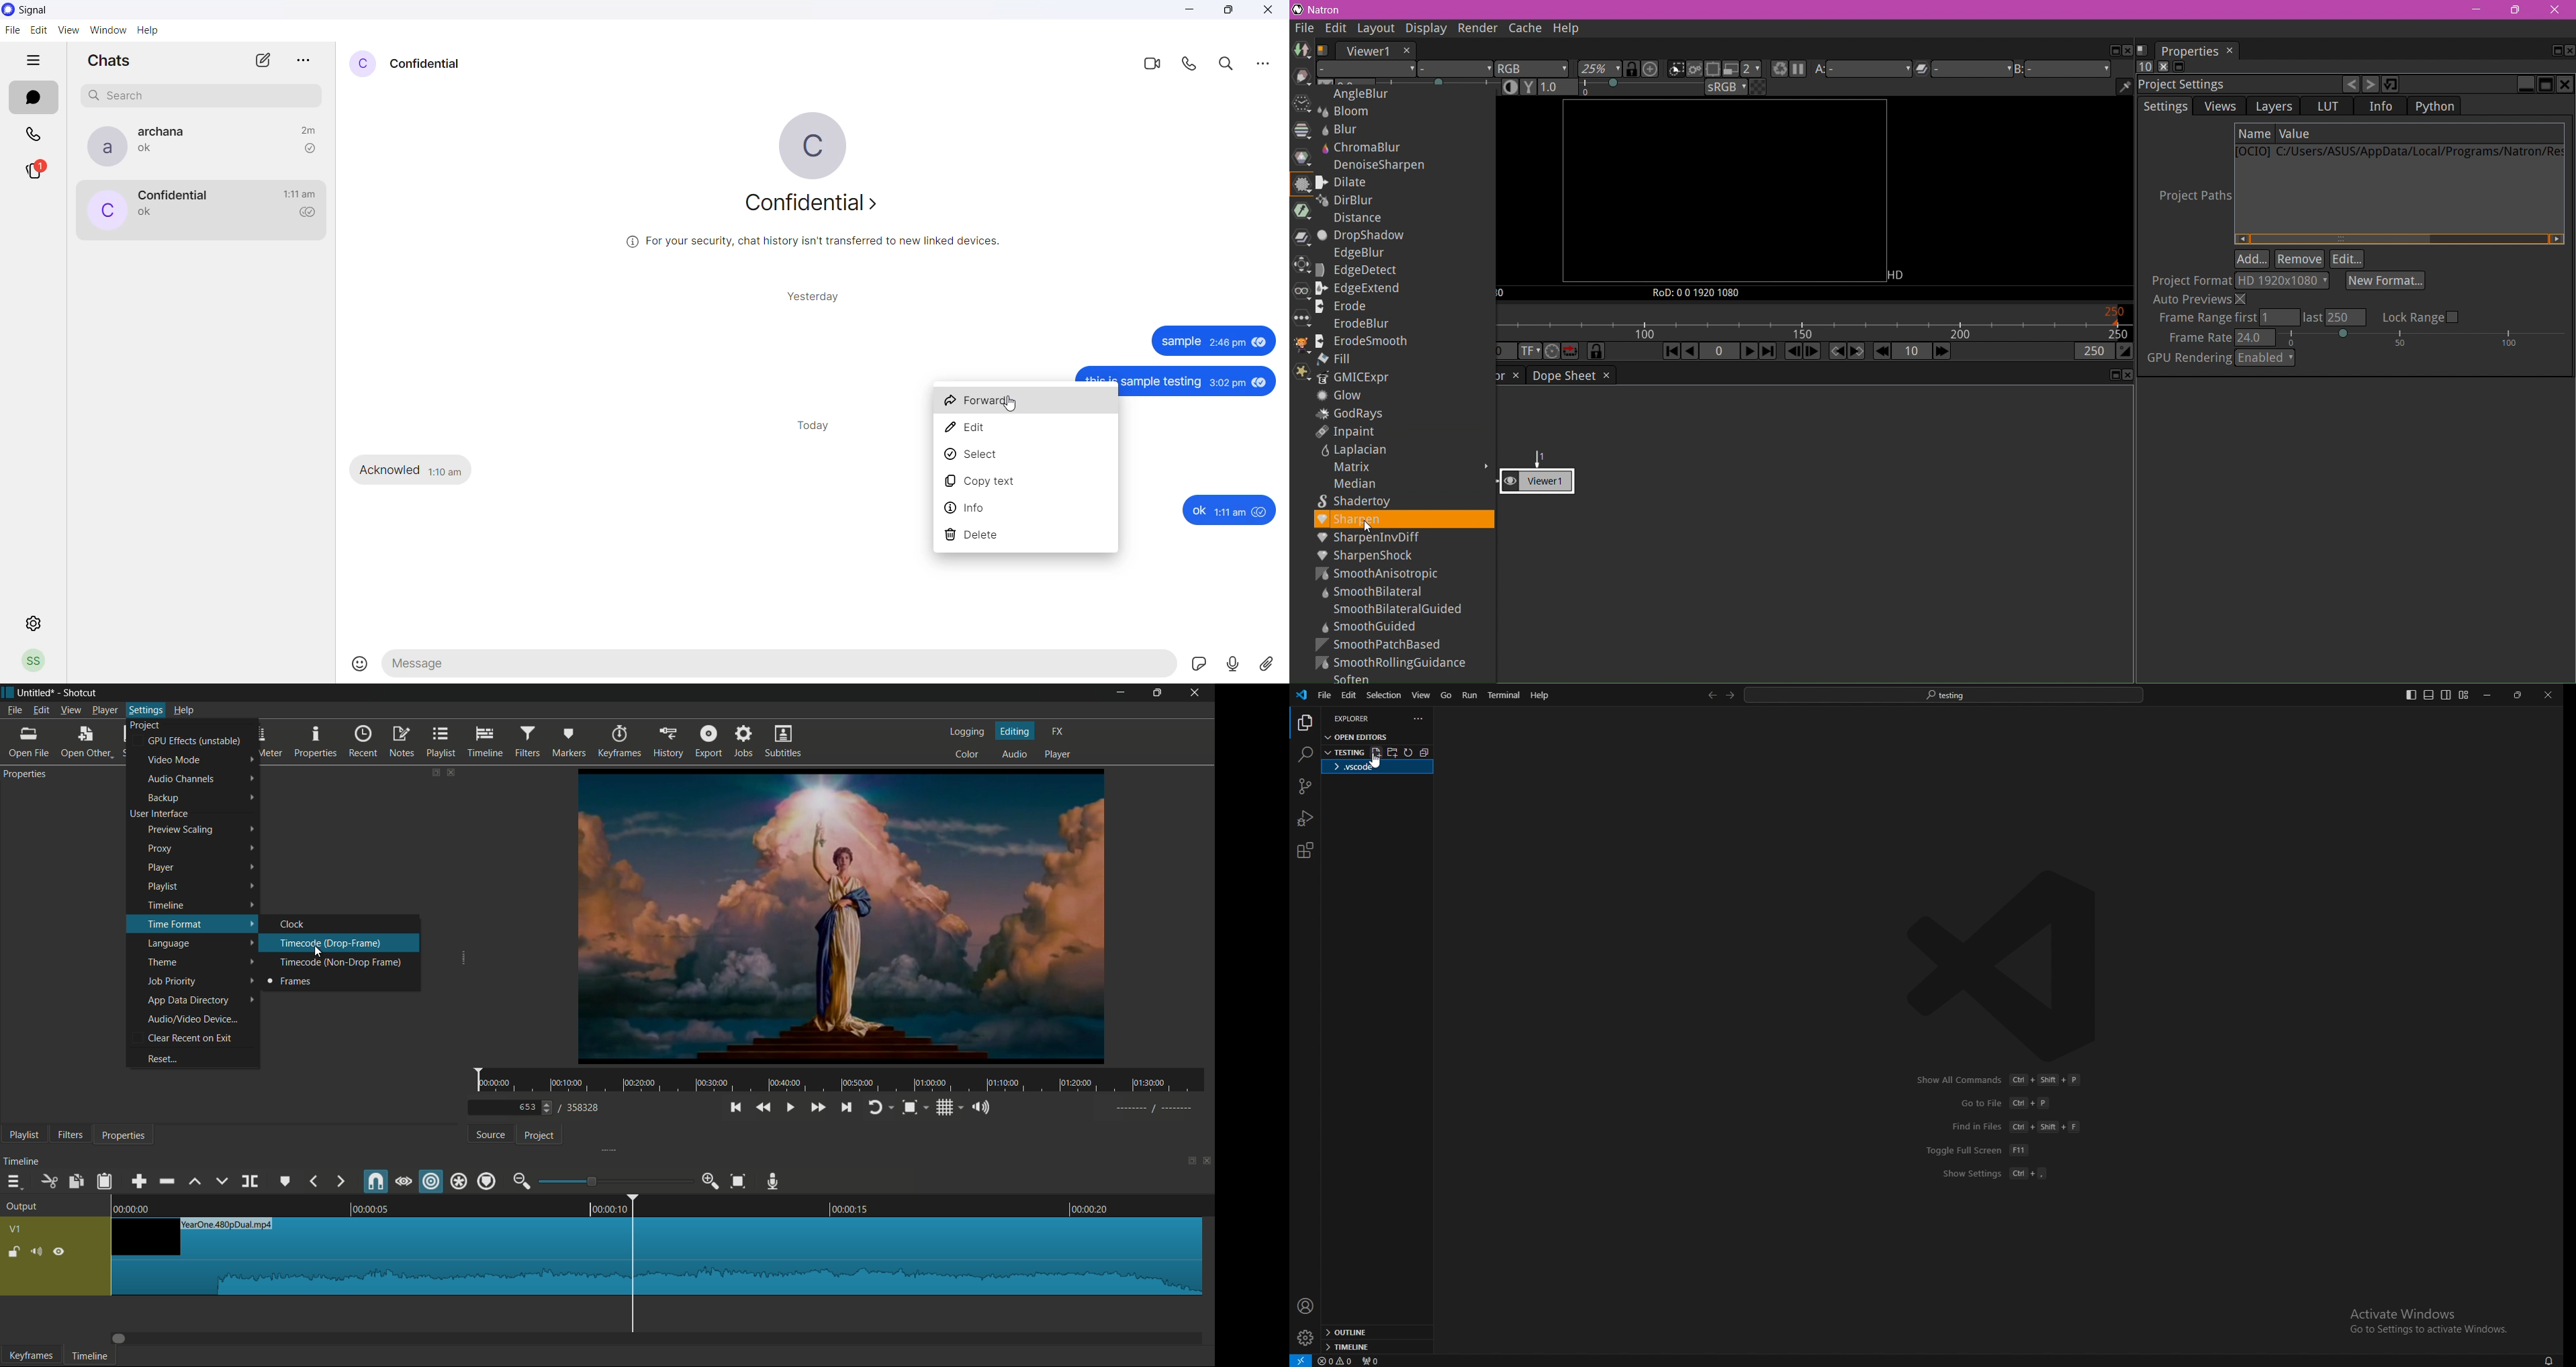 Image resolution: width=2576 pixels, height=1372 pixels. What do you see at coordinates (1268, 11) in the screenshot?
I see `close` at bounding box center [1268, 11].